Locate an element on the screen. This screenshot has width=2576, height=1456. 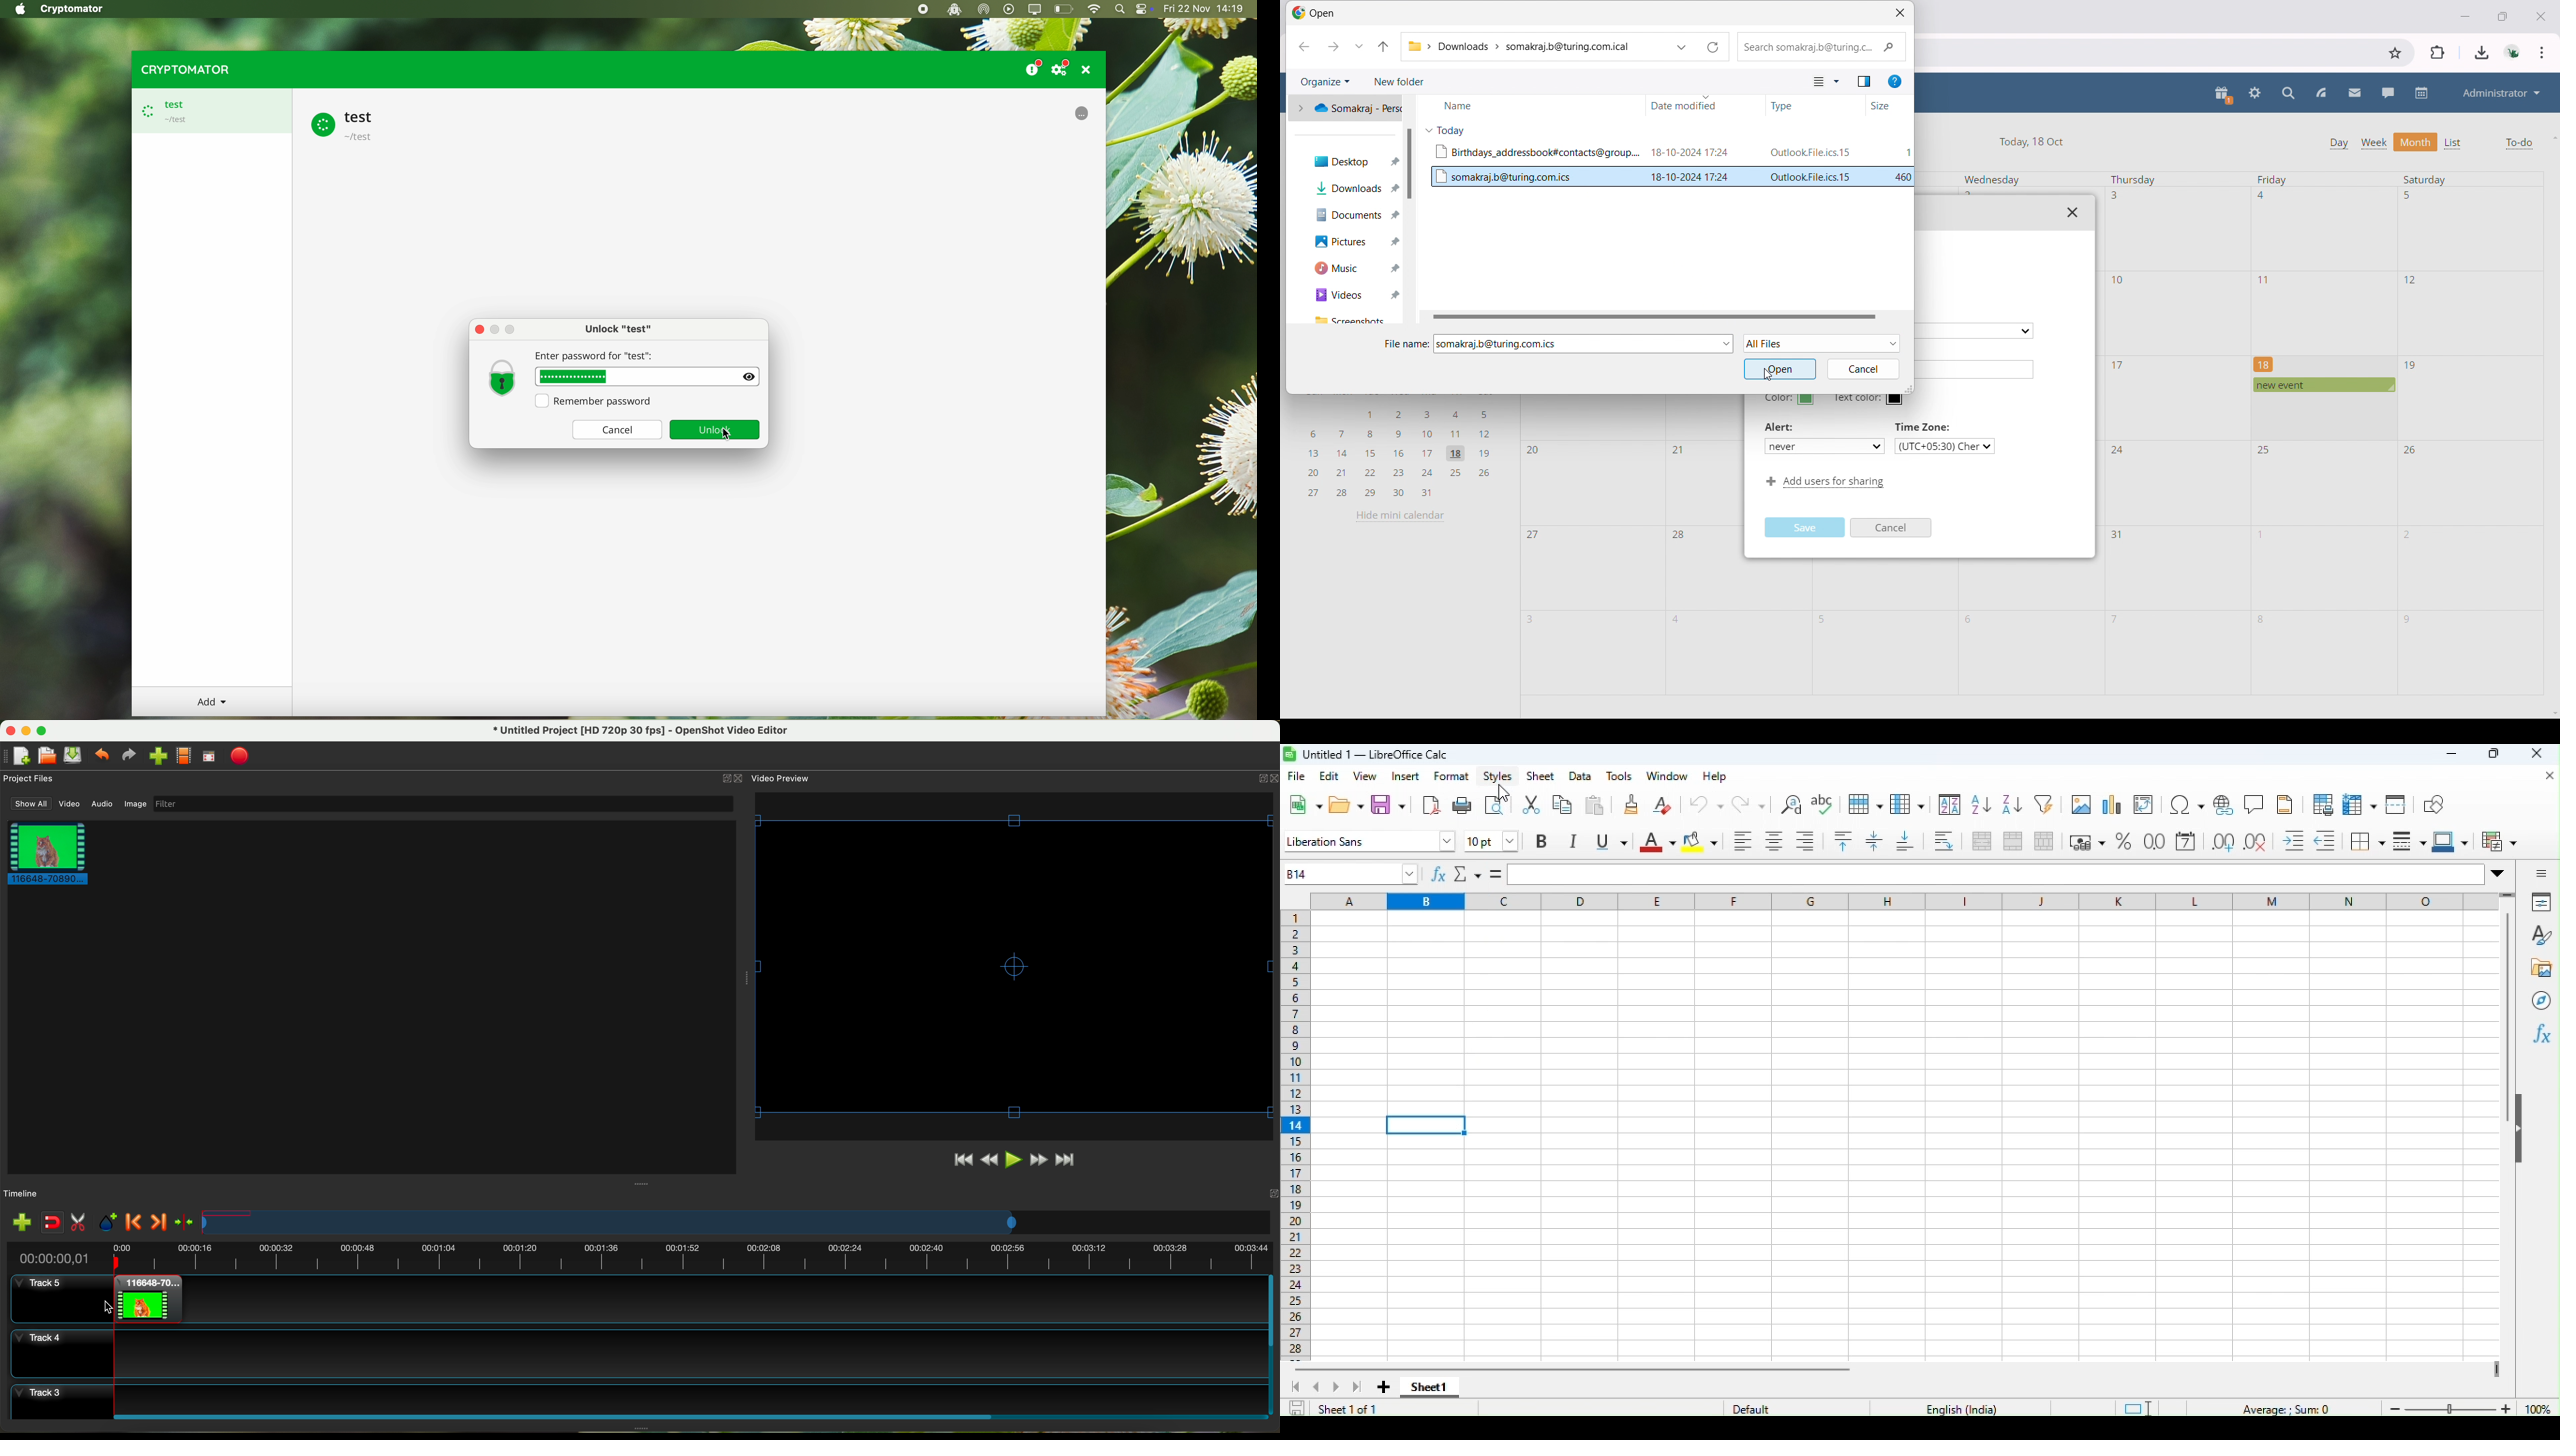
present is located at coordinates (2223, 95).